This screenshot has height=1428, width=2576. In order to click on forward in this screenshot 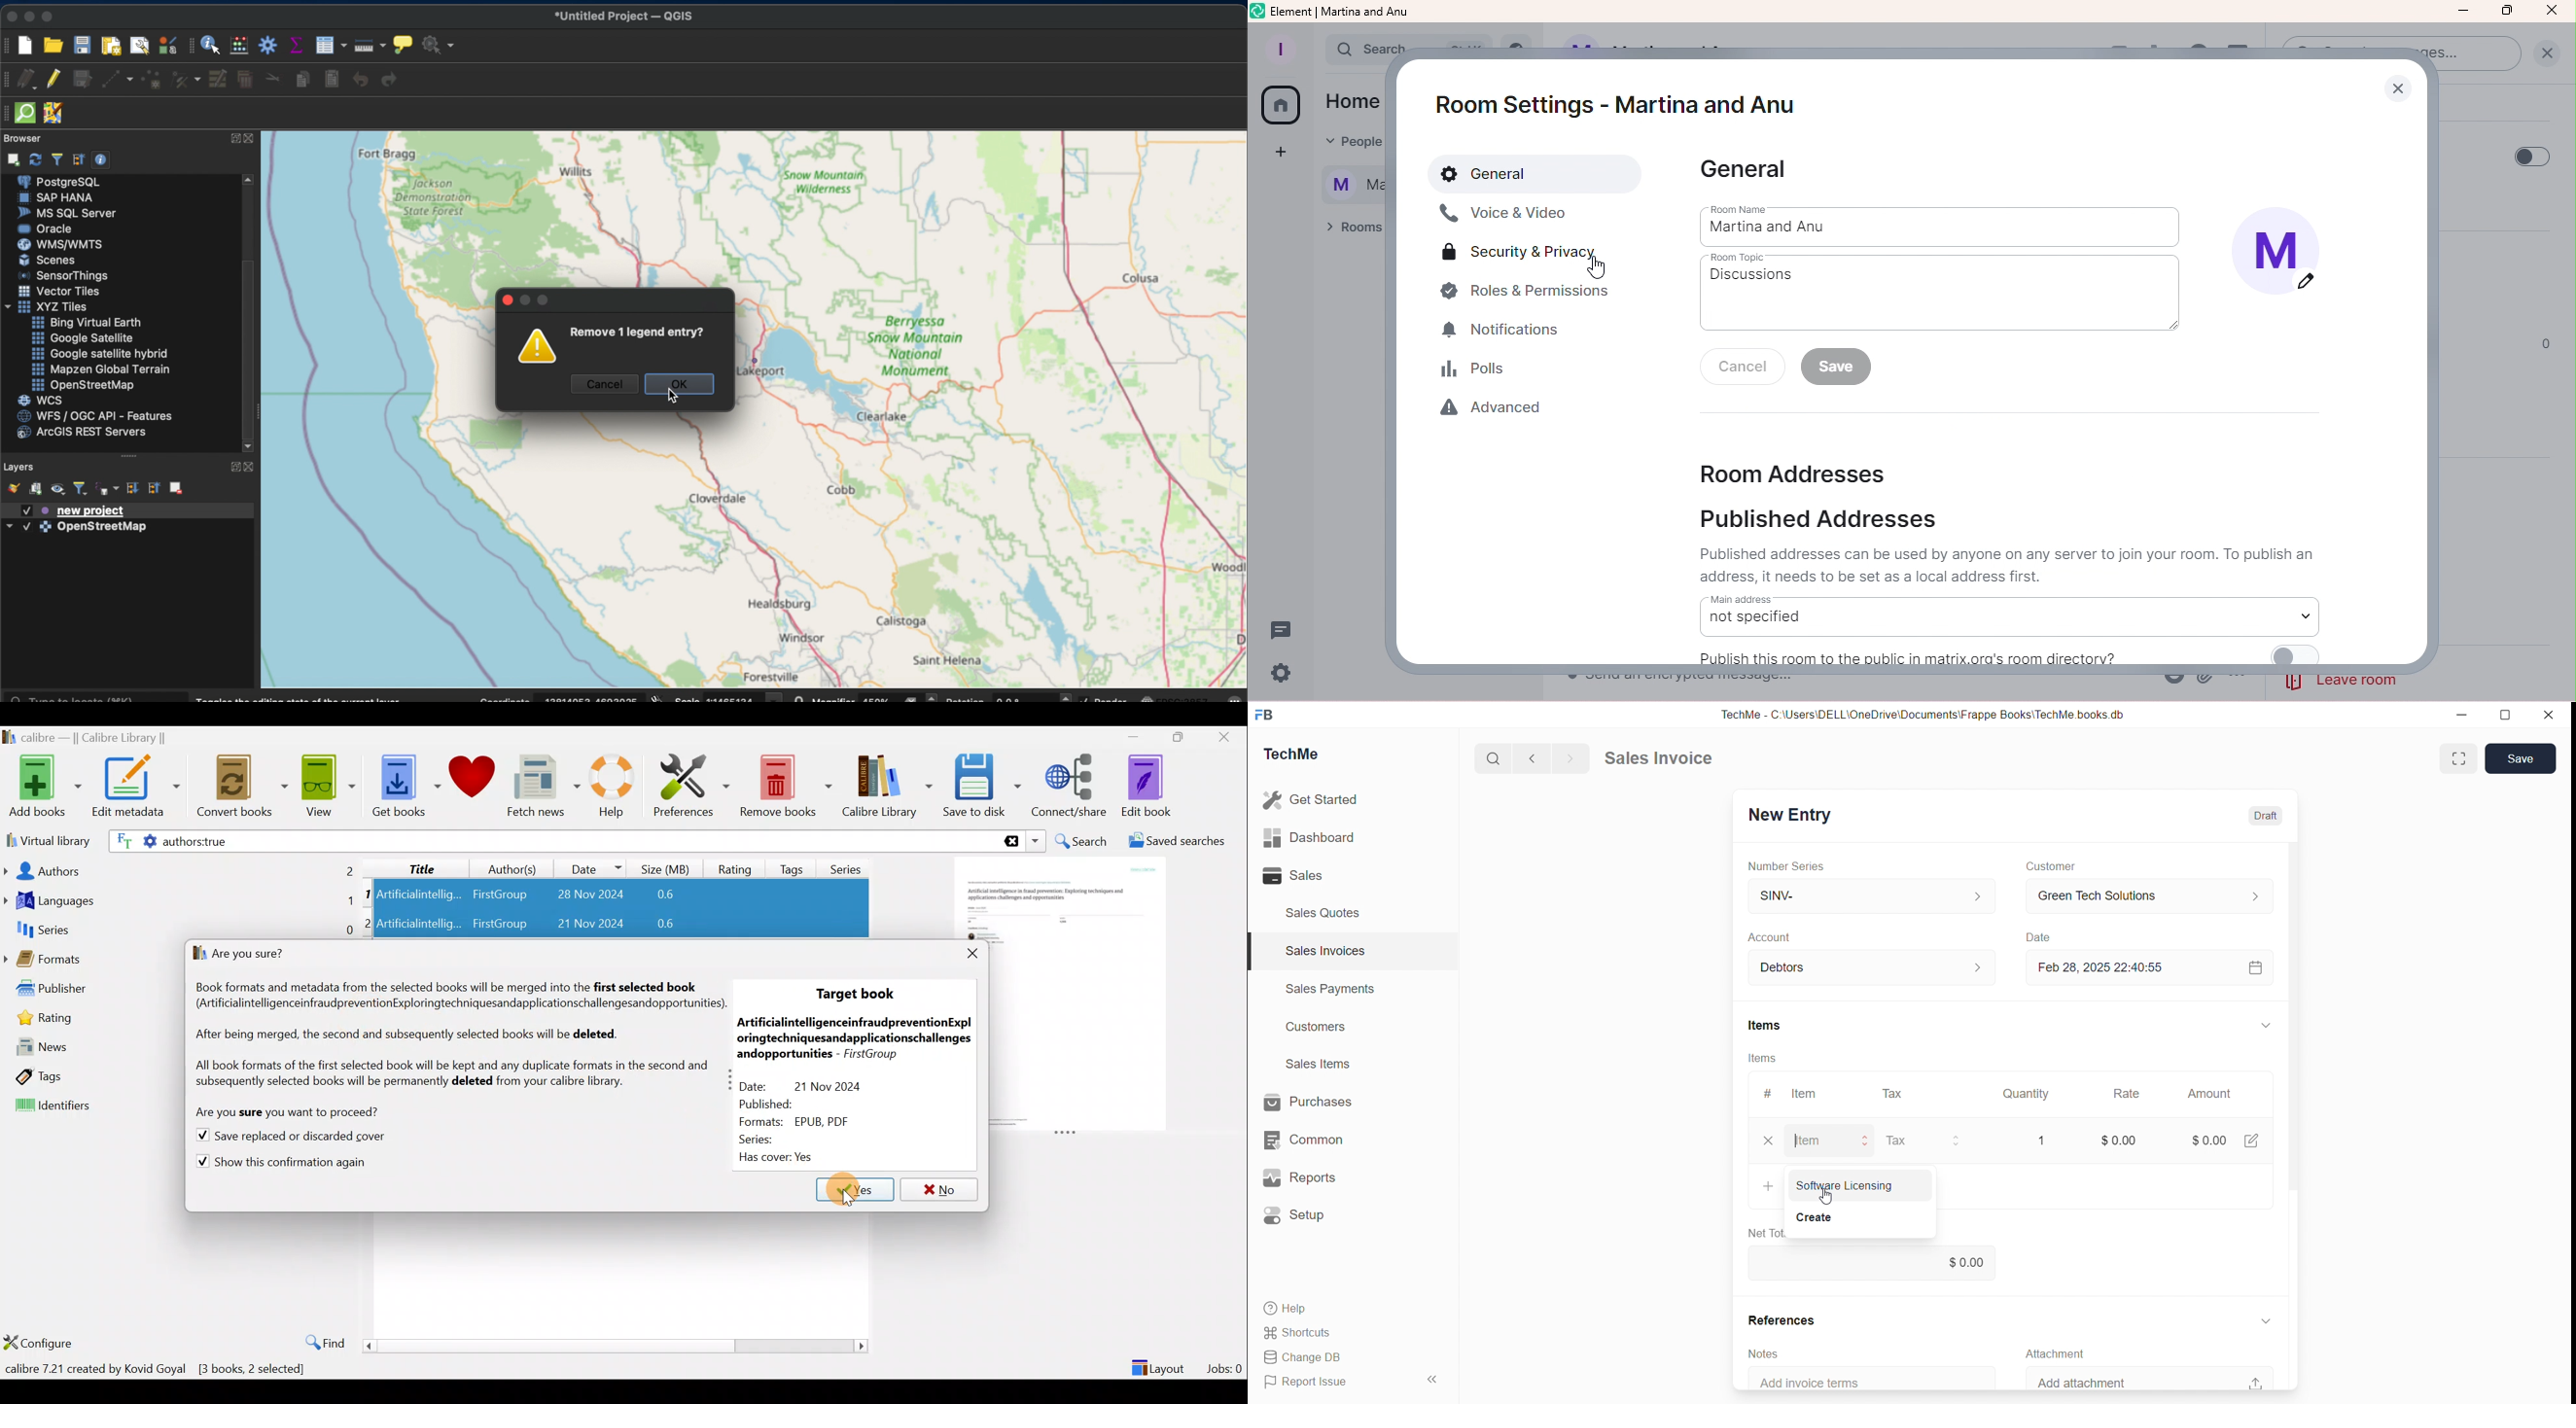, I will do `click(1568, 759)`.